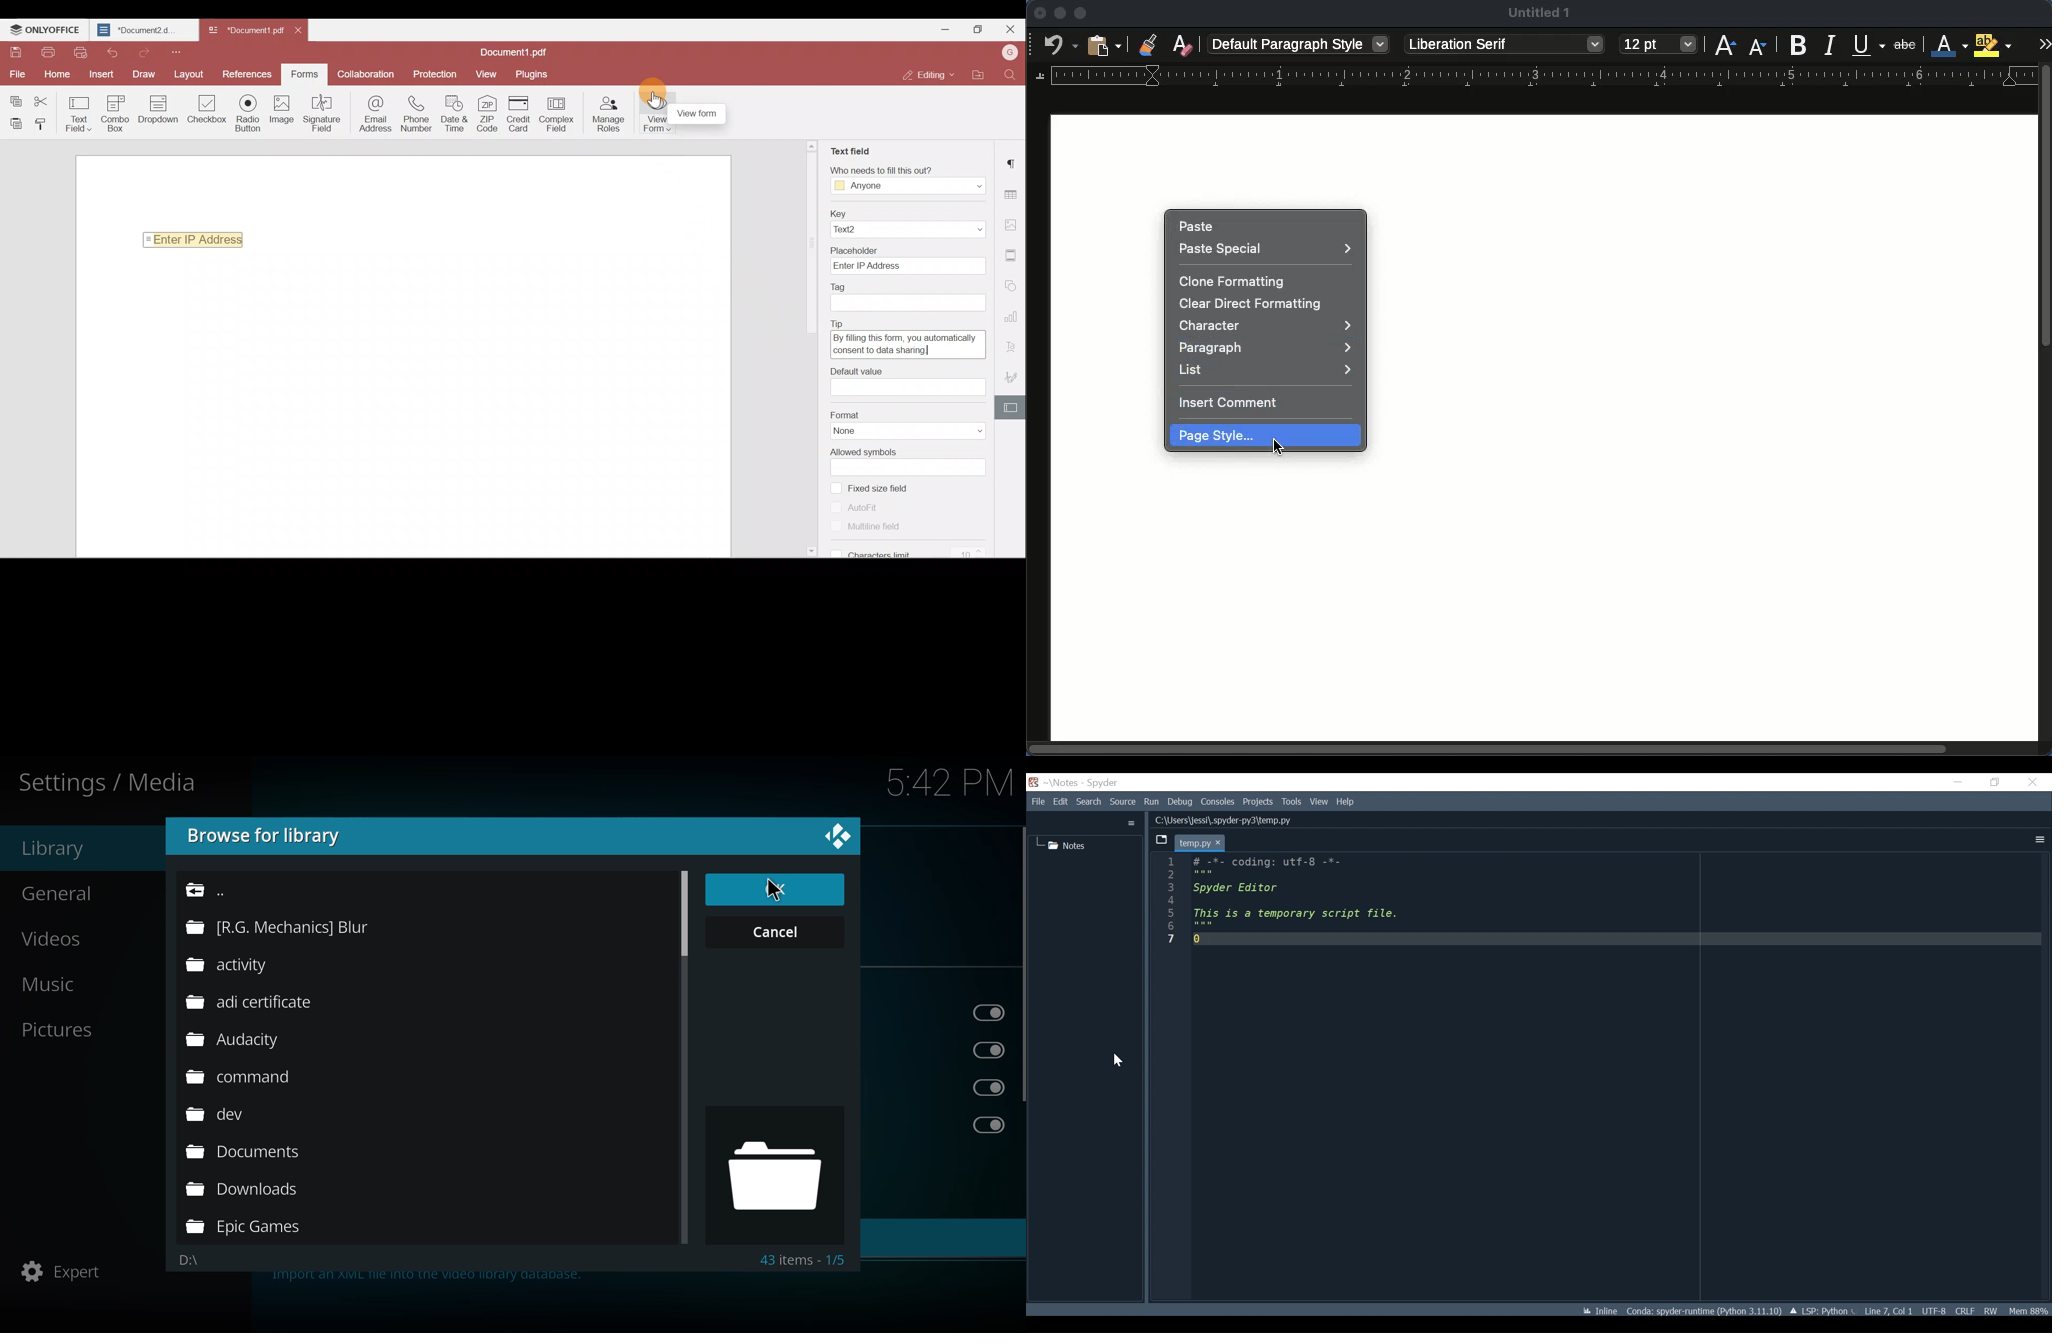 This screenshot has width=2072, height=1344. Describe the element at coordinates (301, 32) in the screenshot. I see `Close document` at that location.